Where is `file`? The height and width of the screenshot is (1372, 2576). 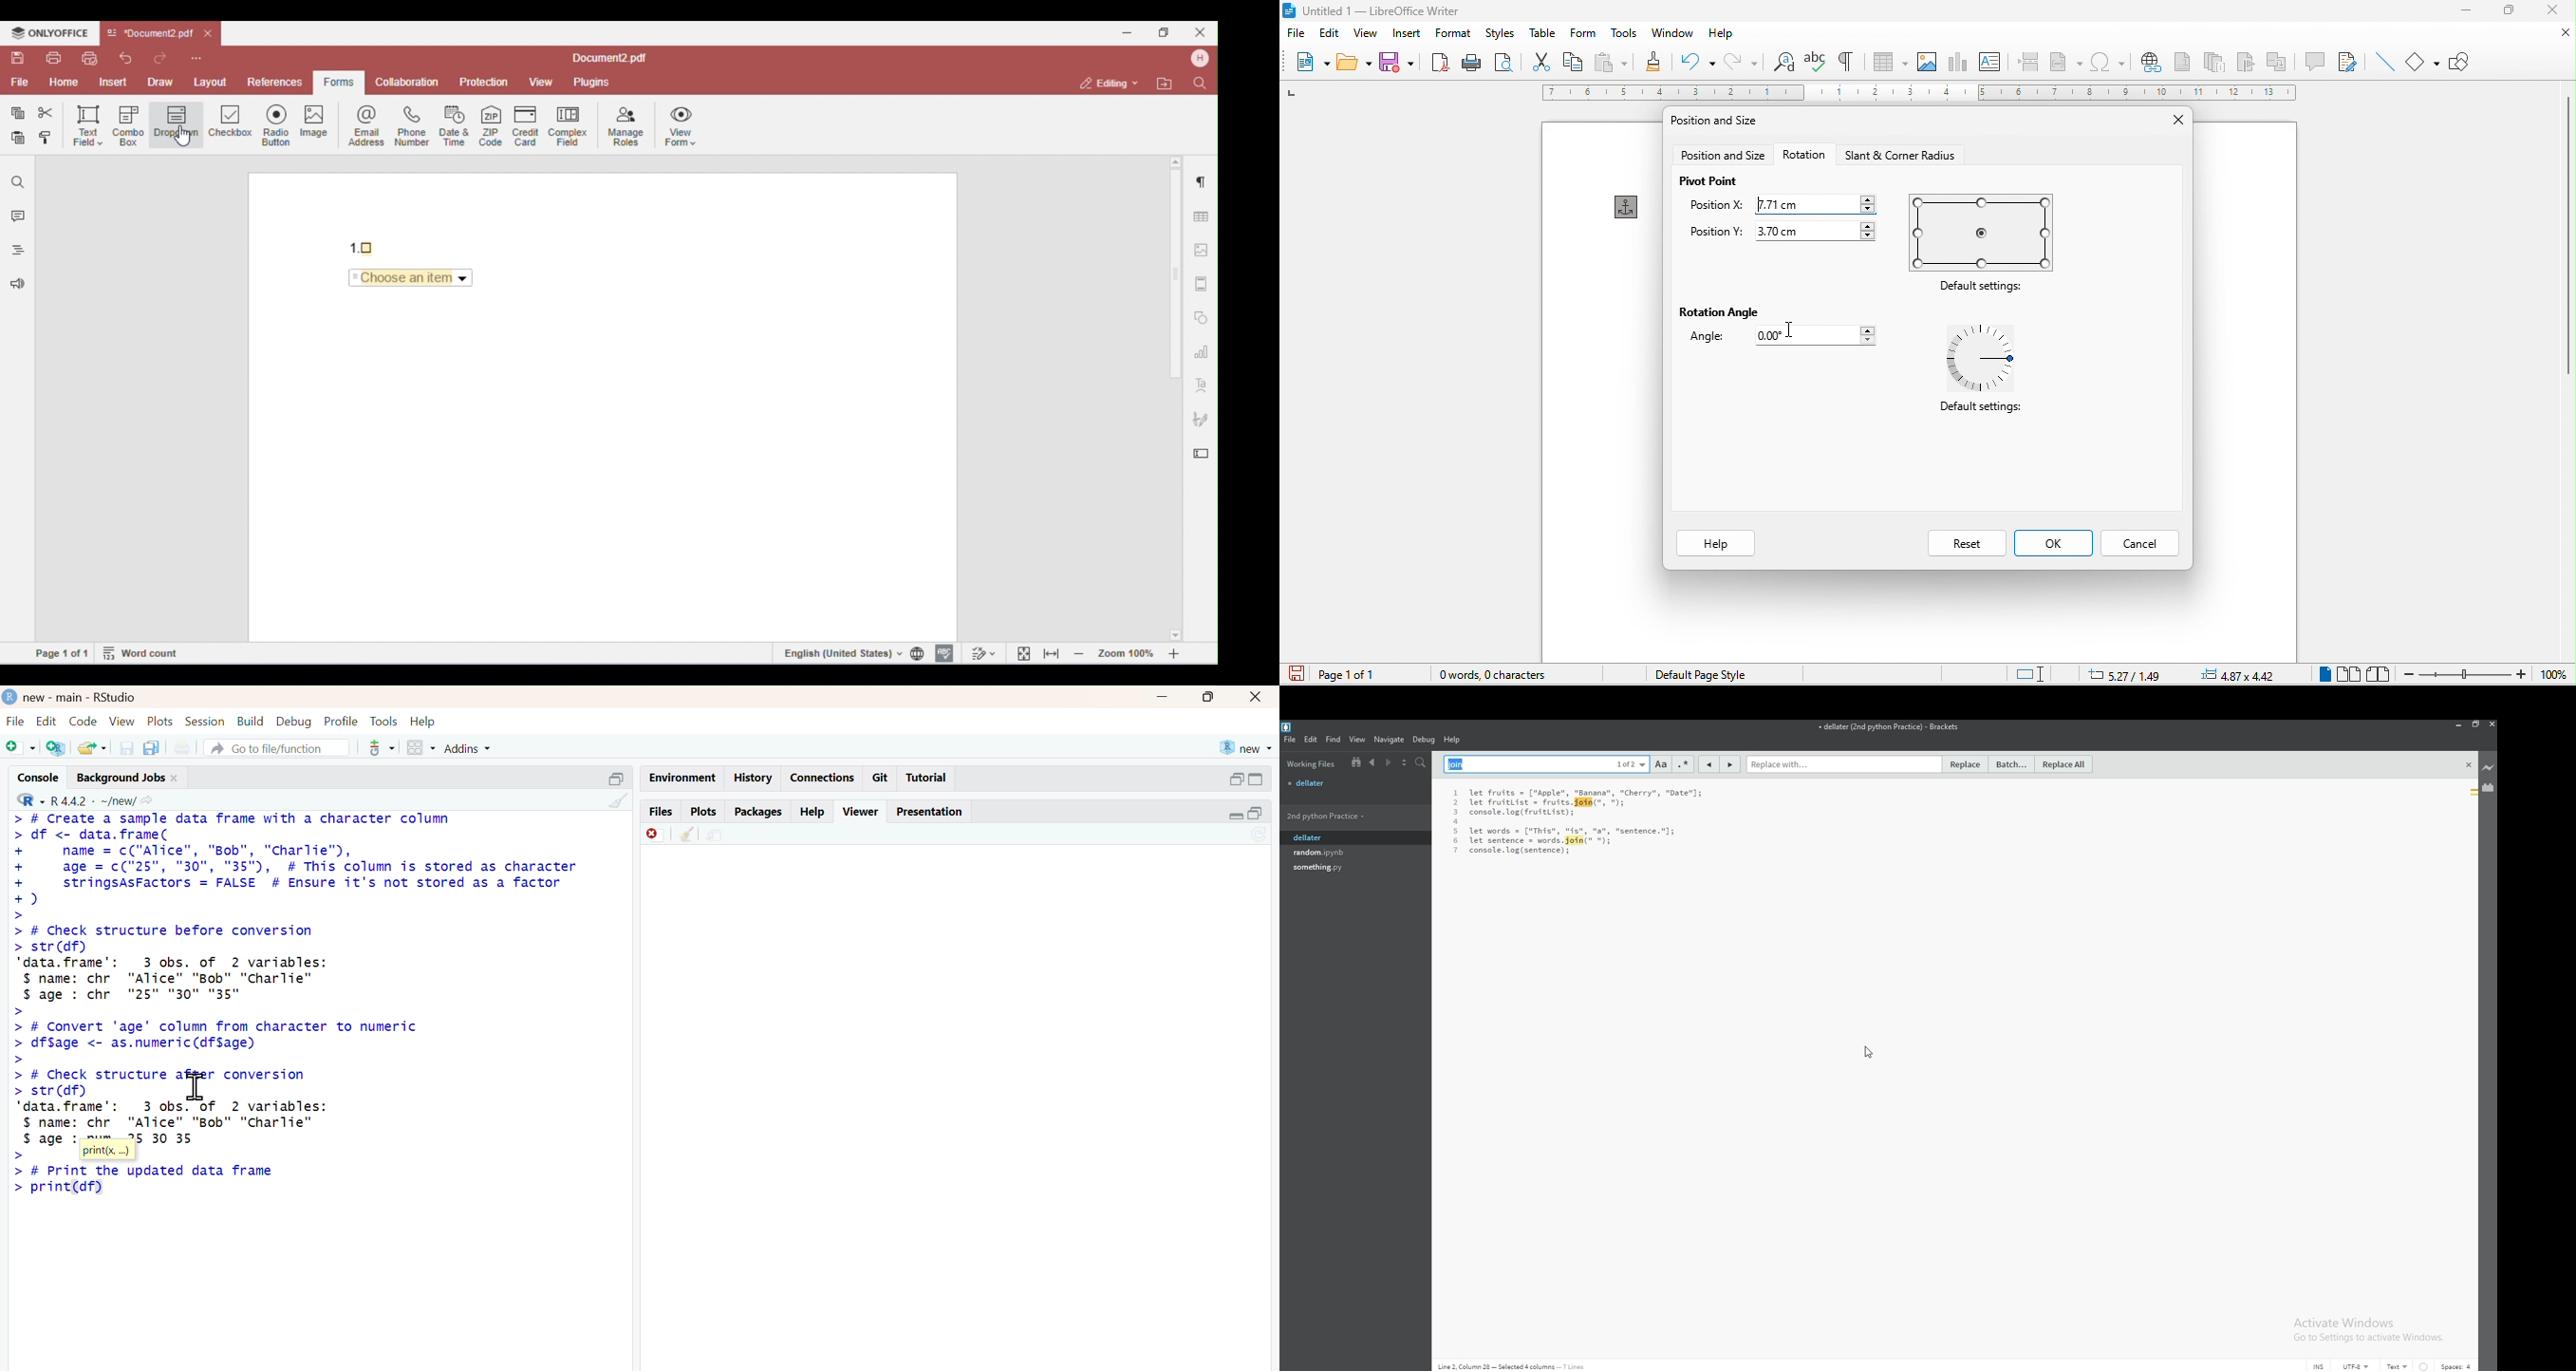
file is located at coordinates (15, 721).